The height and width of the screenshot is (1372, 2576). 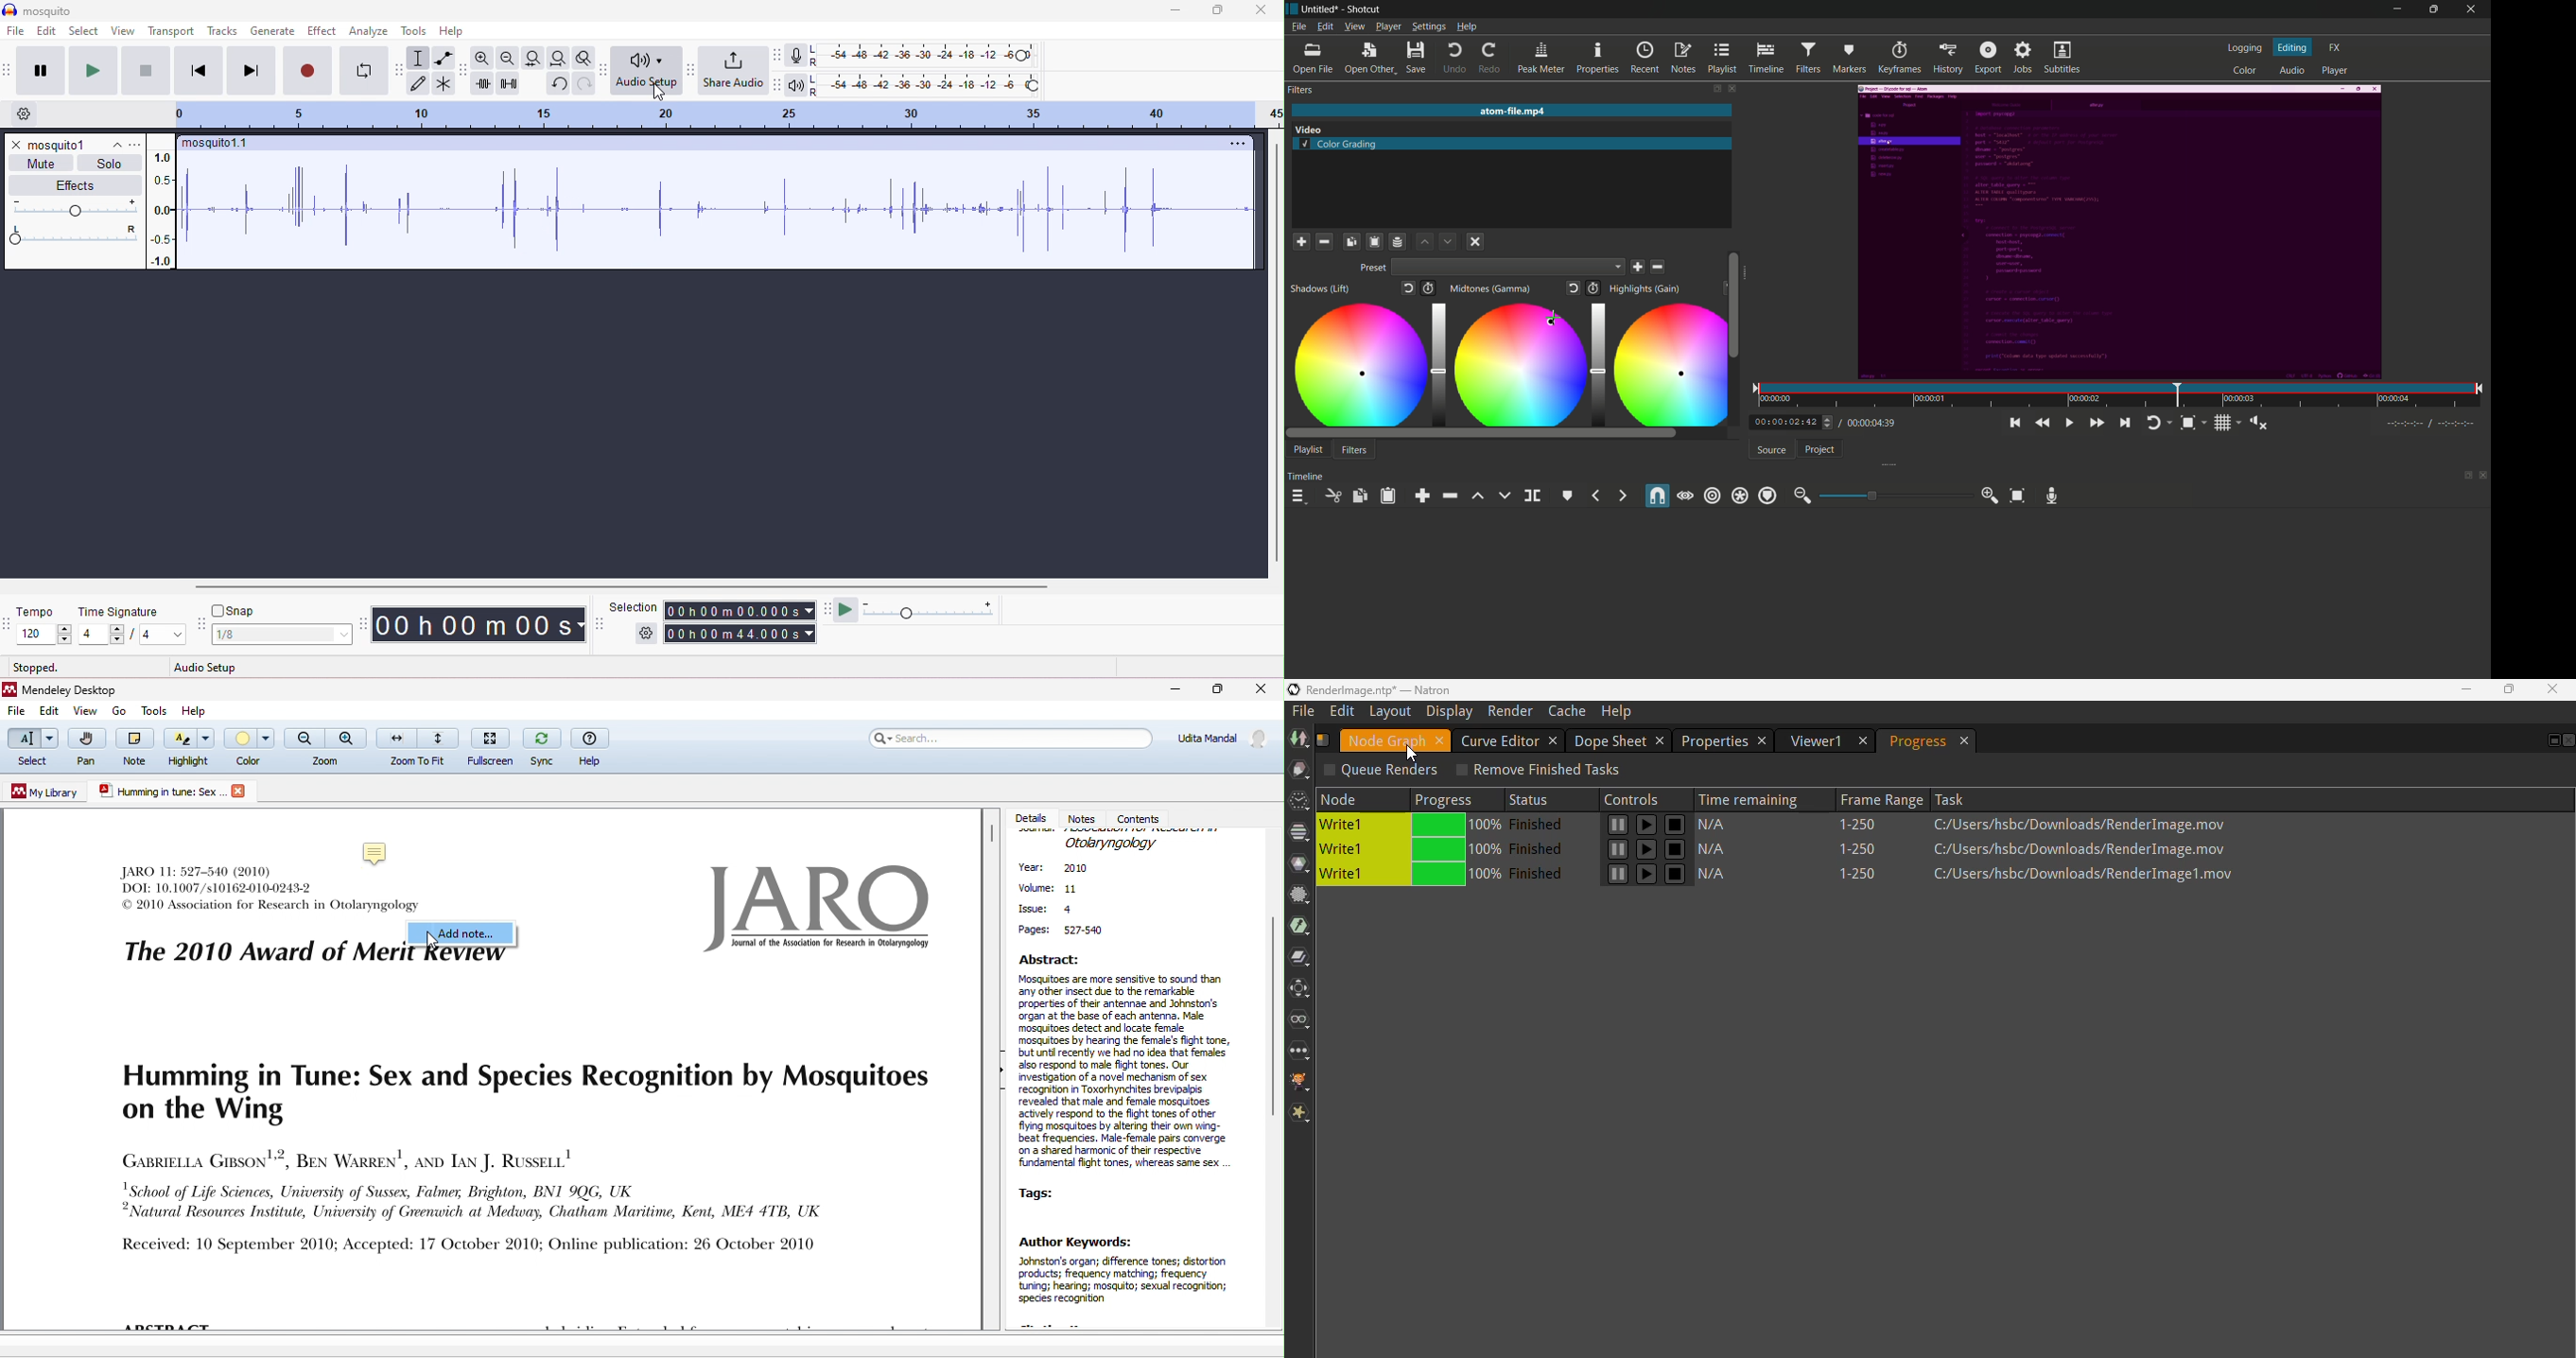 I want to click on toggle player looping, so click(x=2157, y=422).